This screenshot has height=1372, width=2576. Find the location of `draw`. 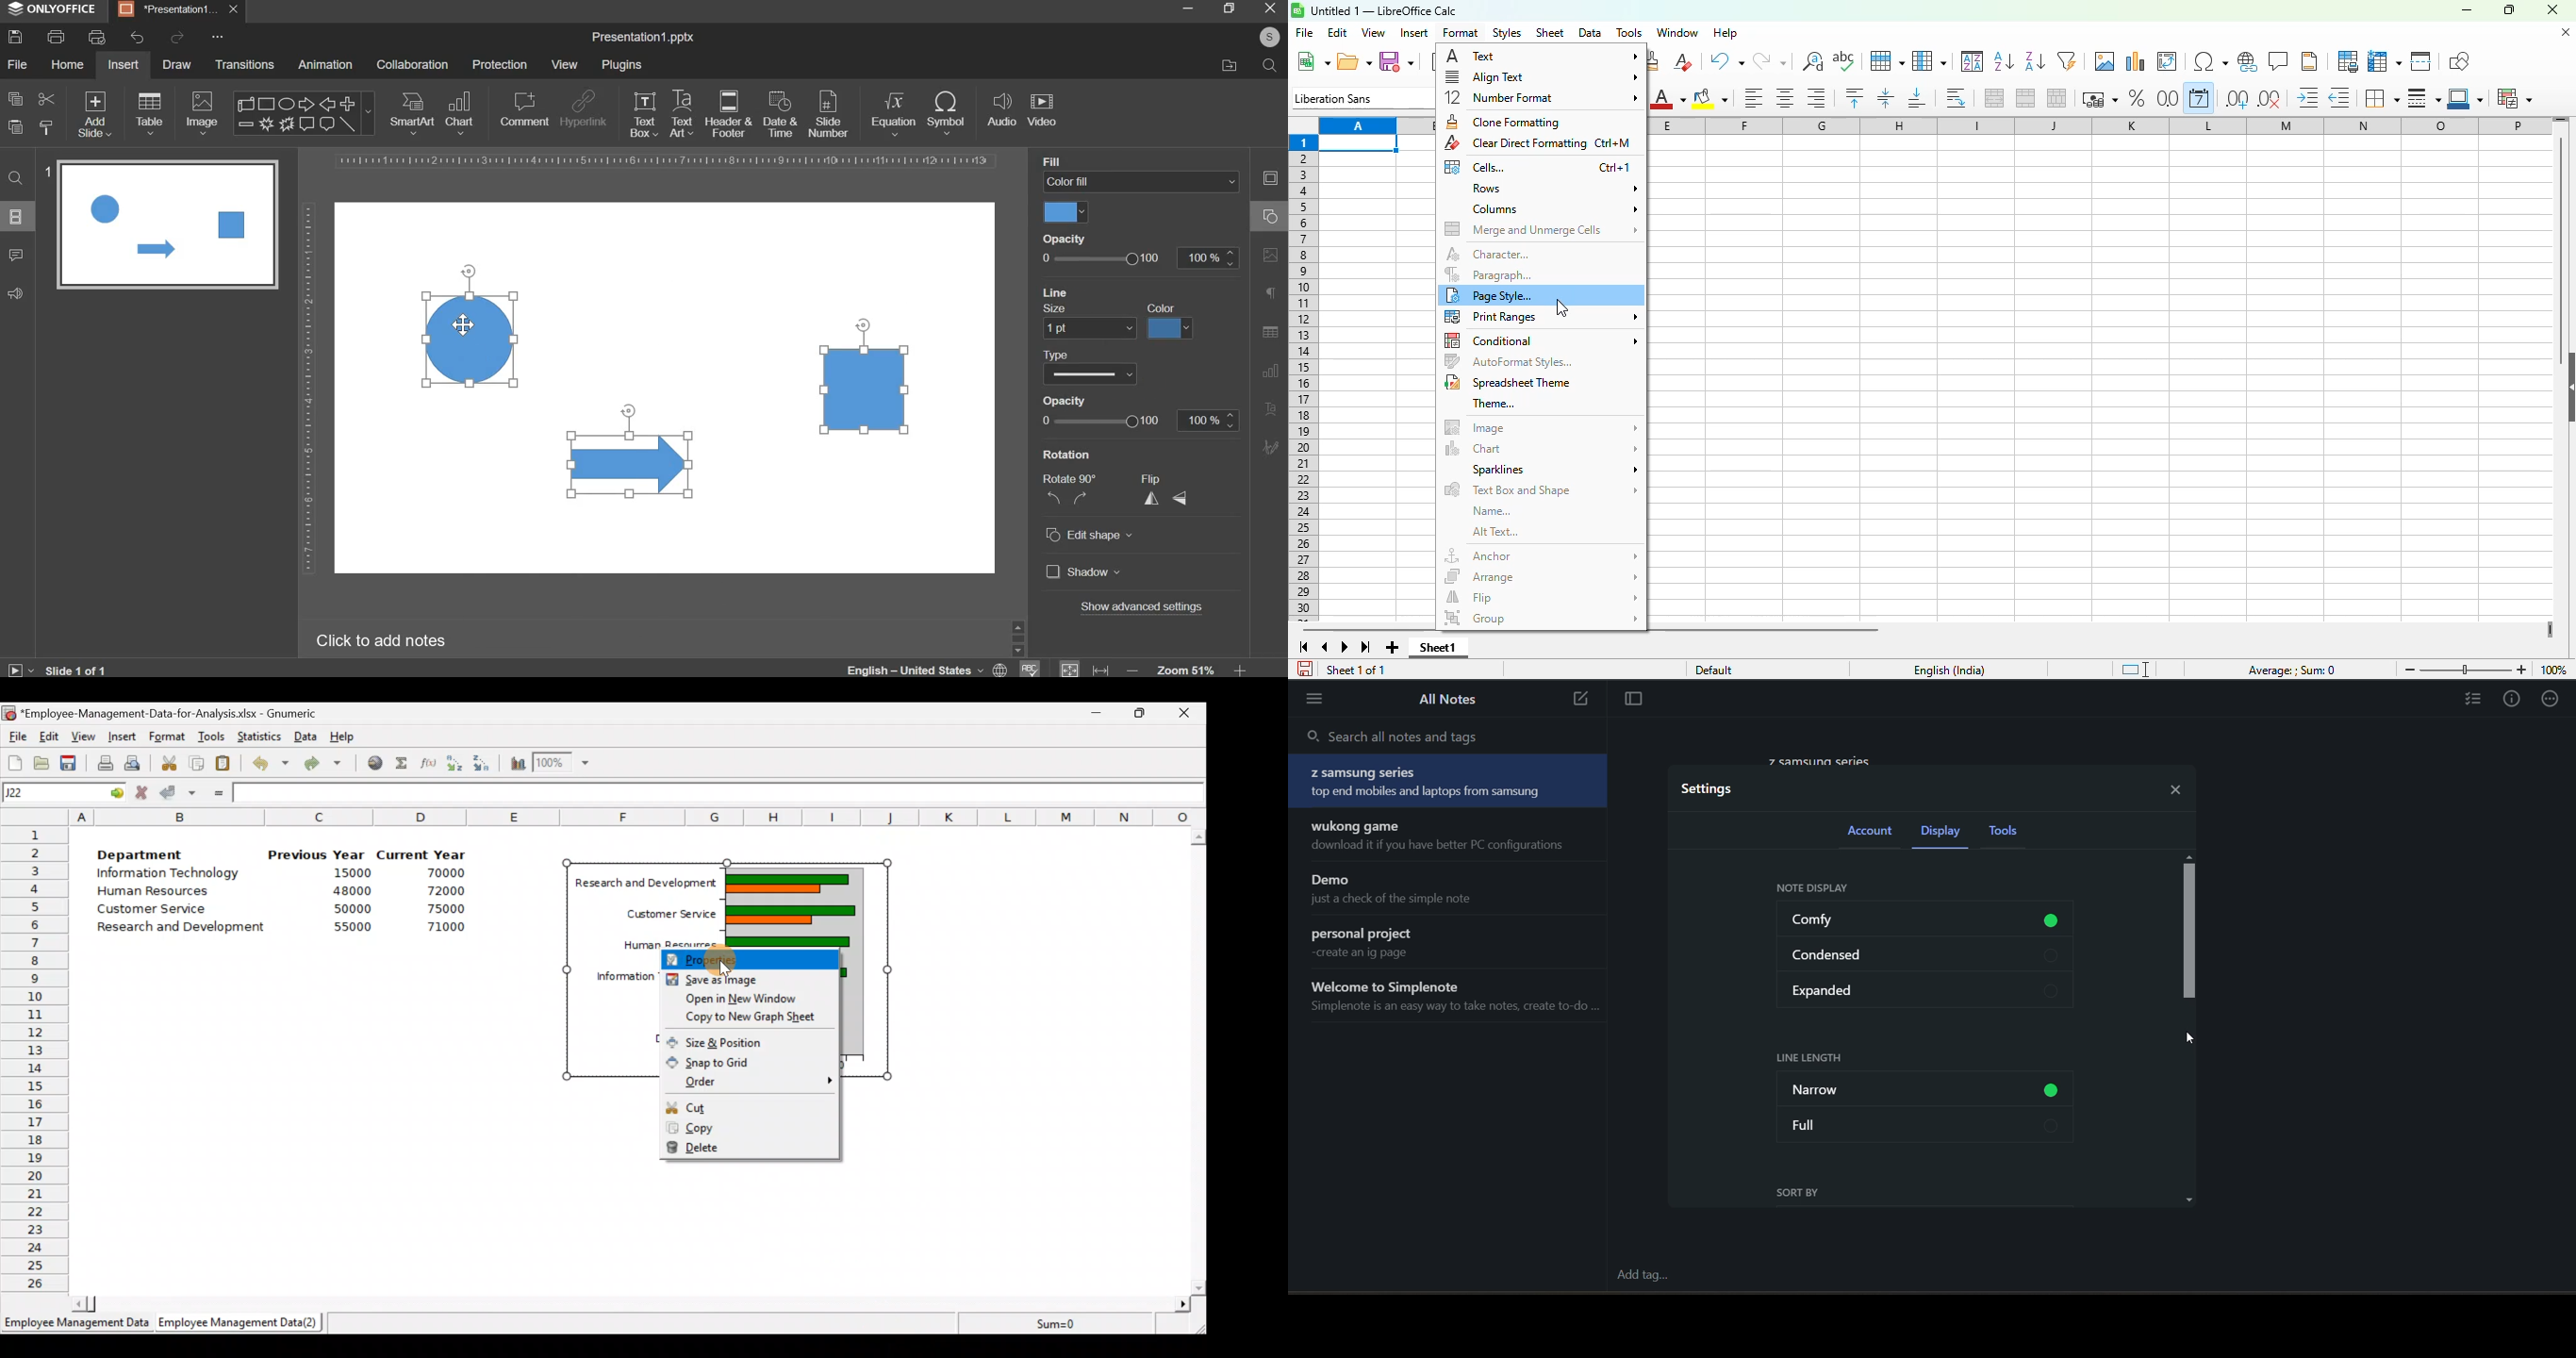

draw is located at coordinates (178, 63).